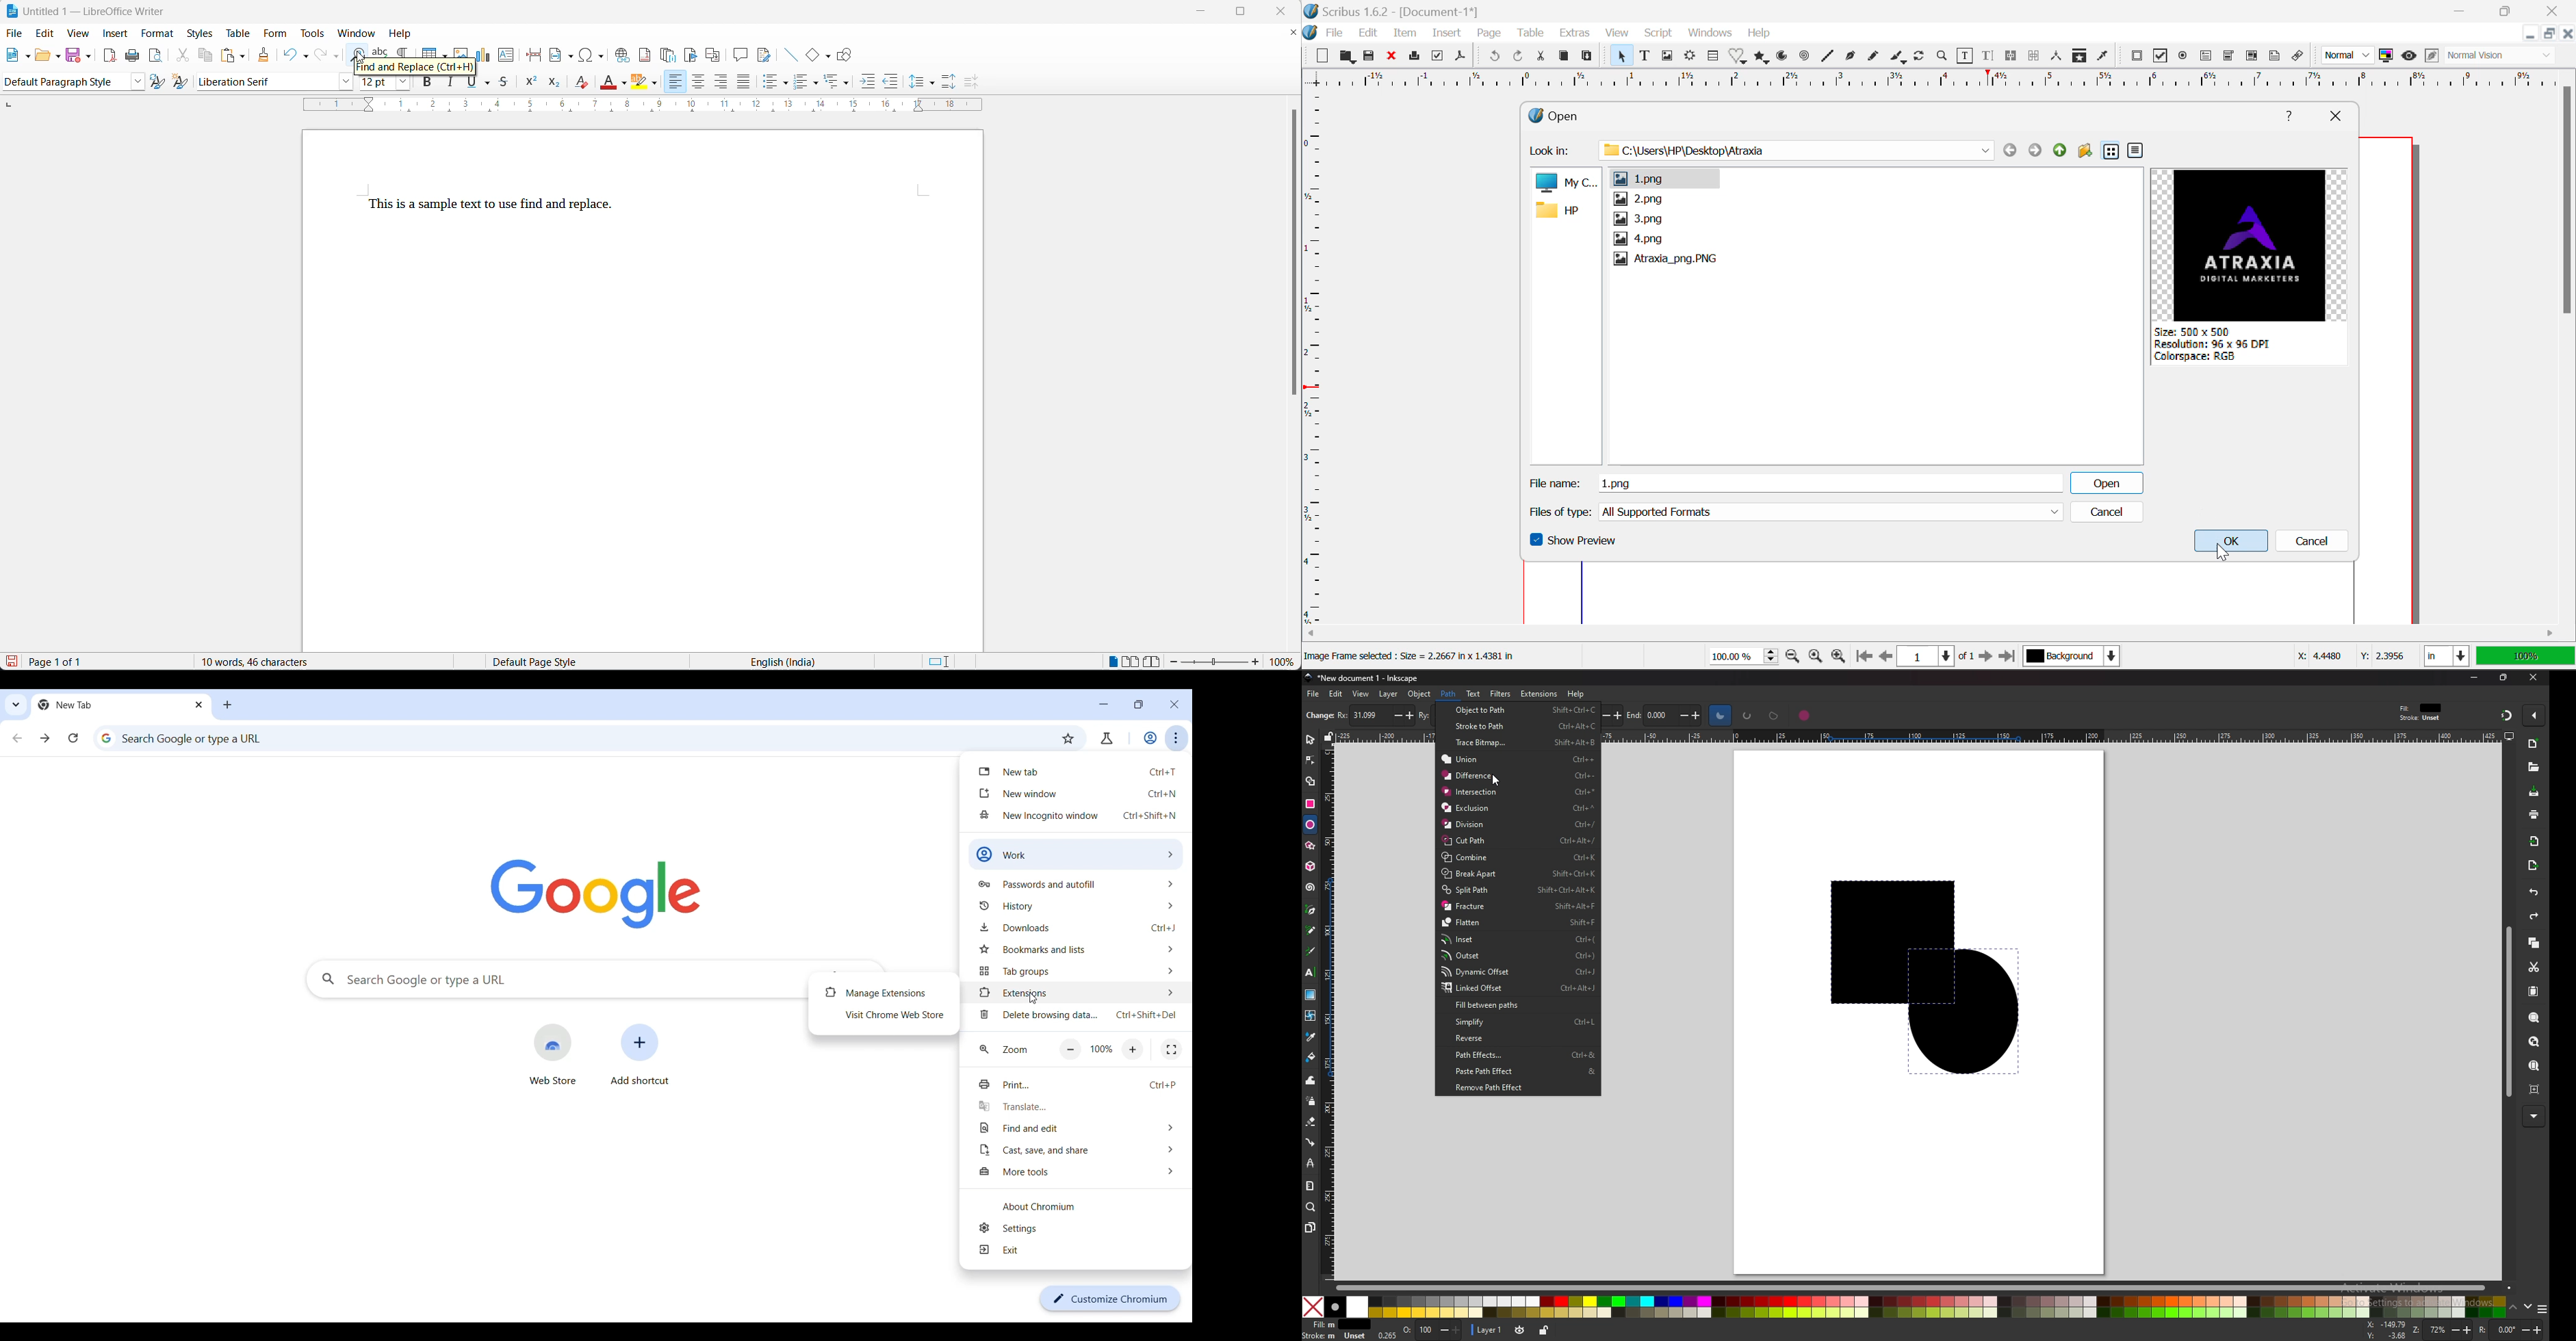 This screenshot has width=2576, height=1344. I want to click on OK, so click(2233, 543).